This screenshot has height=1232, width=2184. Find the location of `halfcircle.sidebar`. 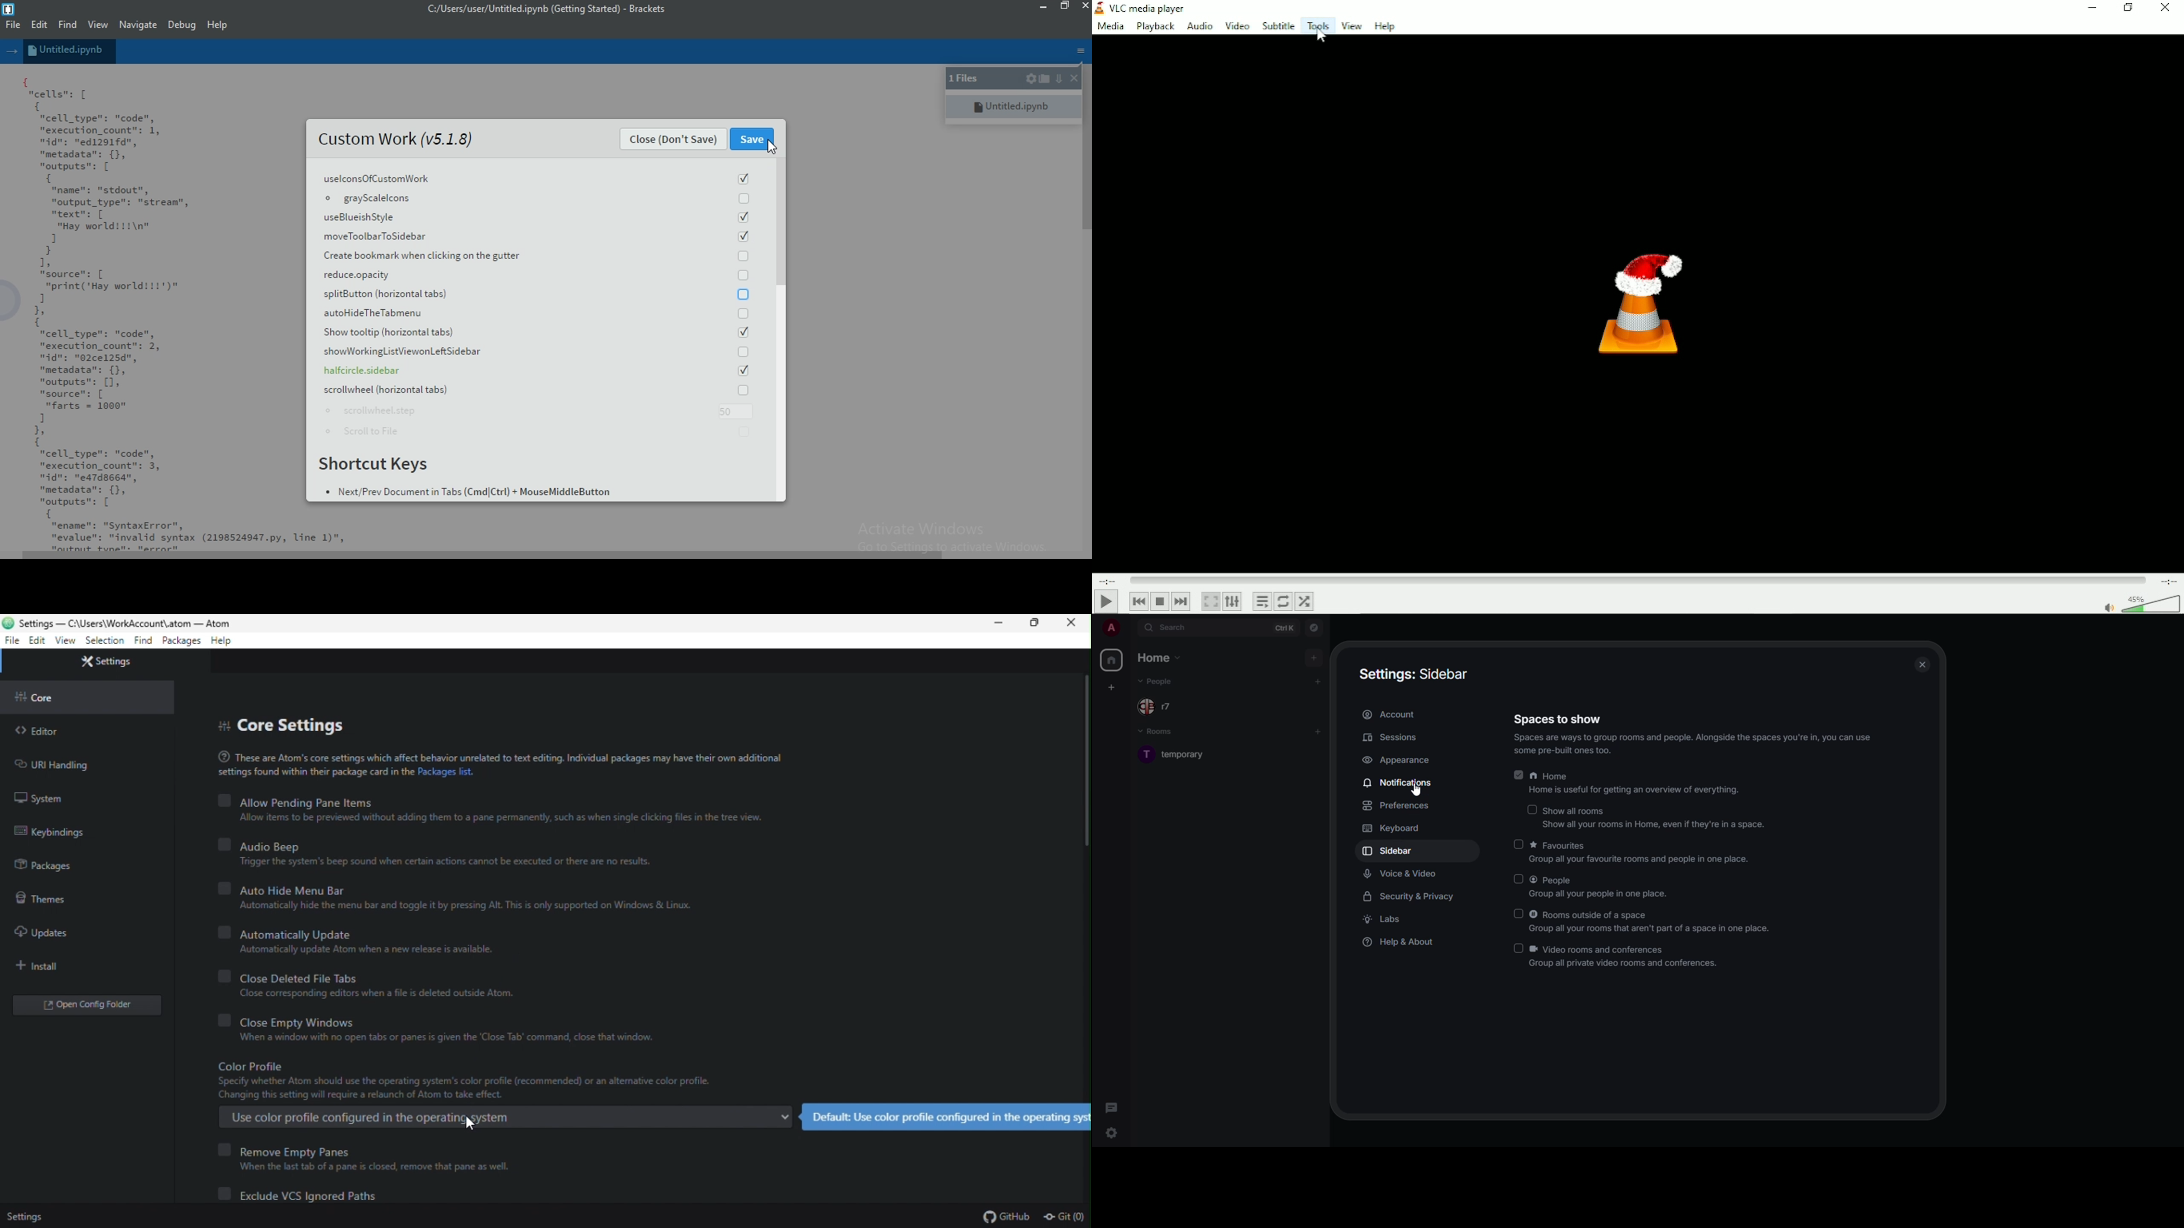

halfcircle.sidebar is located at coordinates (544, 372).